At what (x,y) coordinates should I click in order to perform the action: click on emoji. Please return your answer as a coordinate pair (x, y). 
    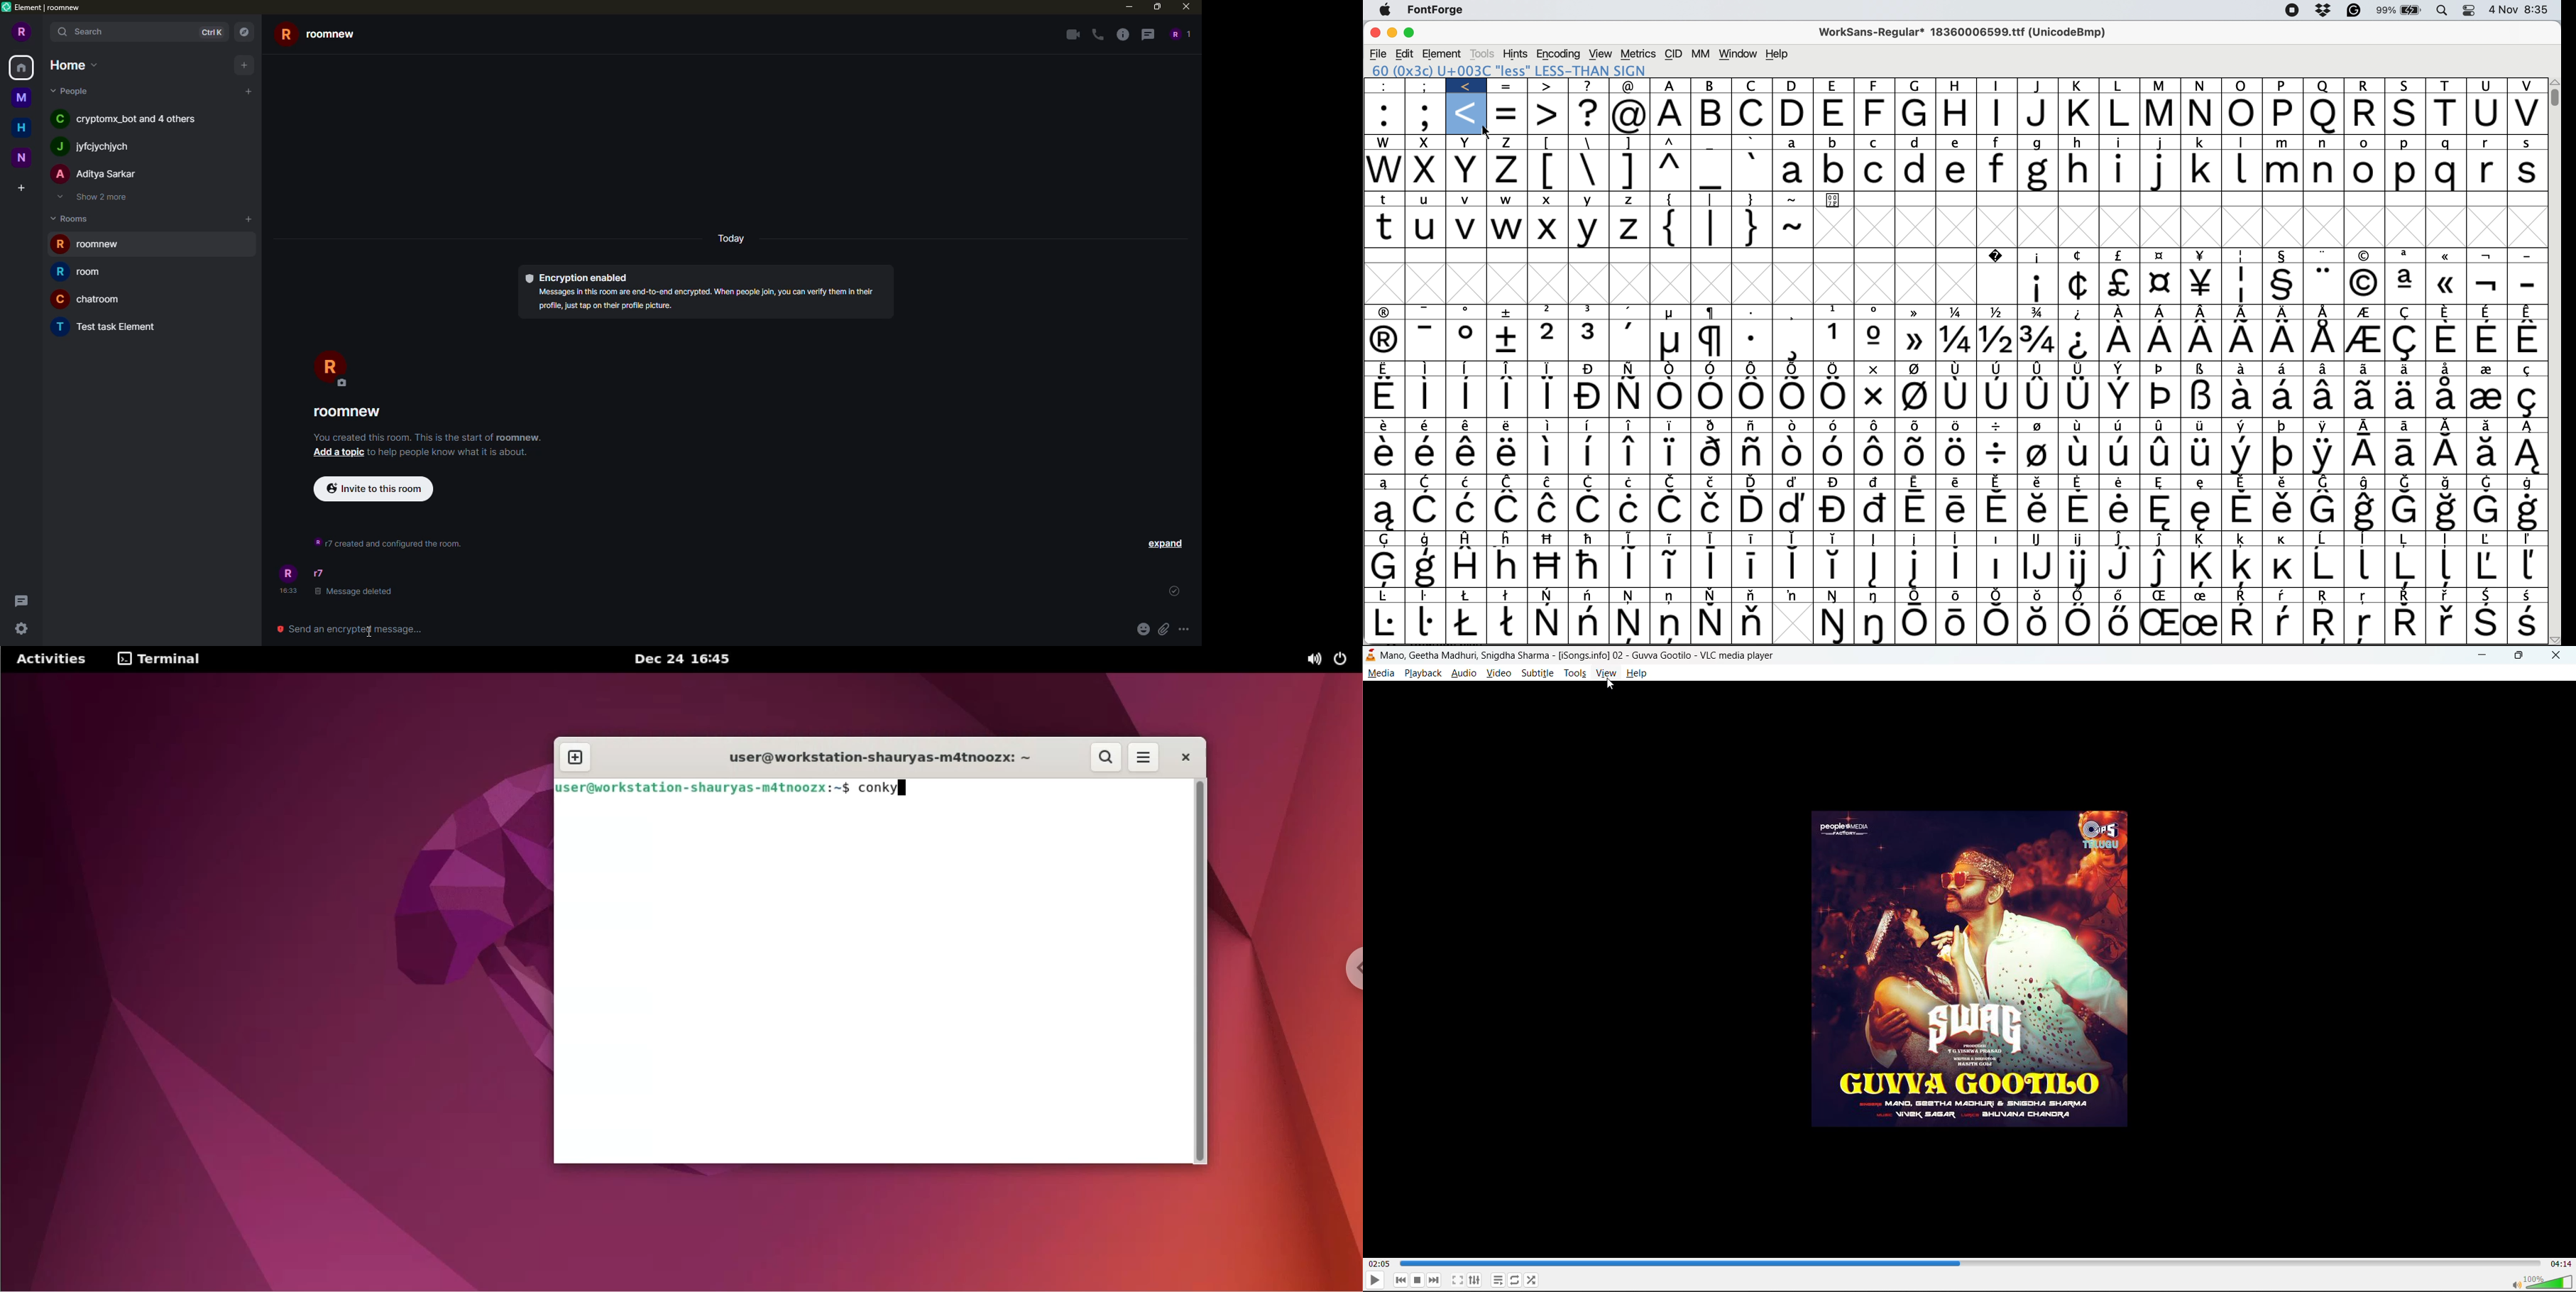
    Looking at the image, I should click on (1142, 628).